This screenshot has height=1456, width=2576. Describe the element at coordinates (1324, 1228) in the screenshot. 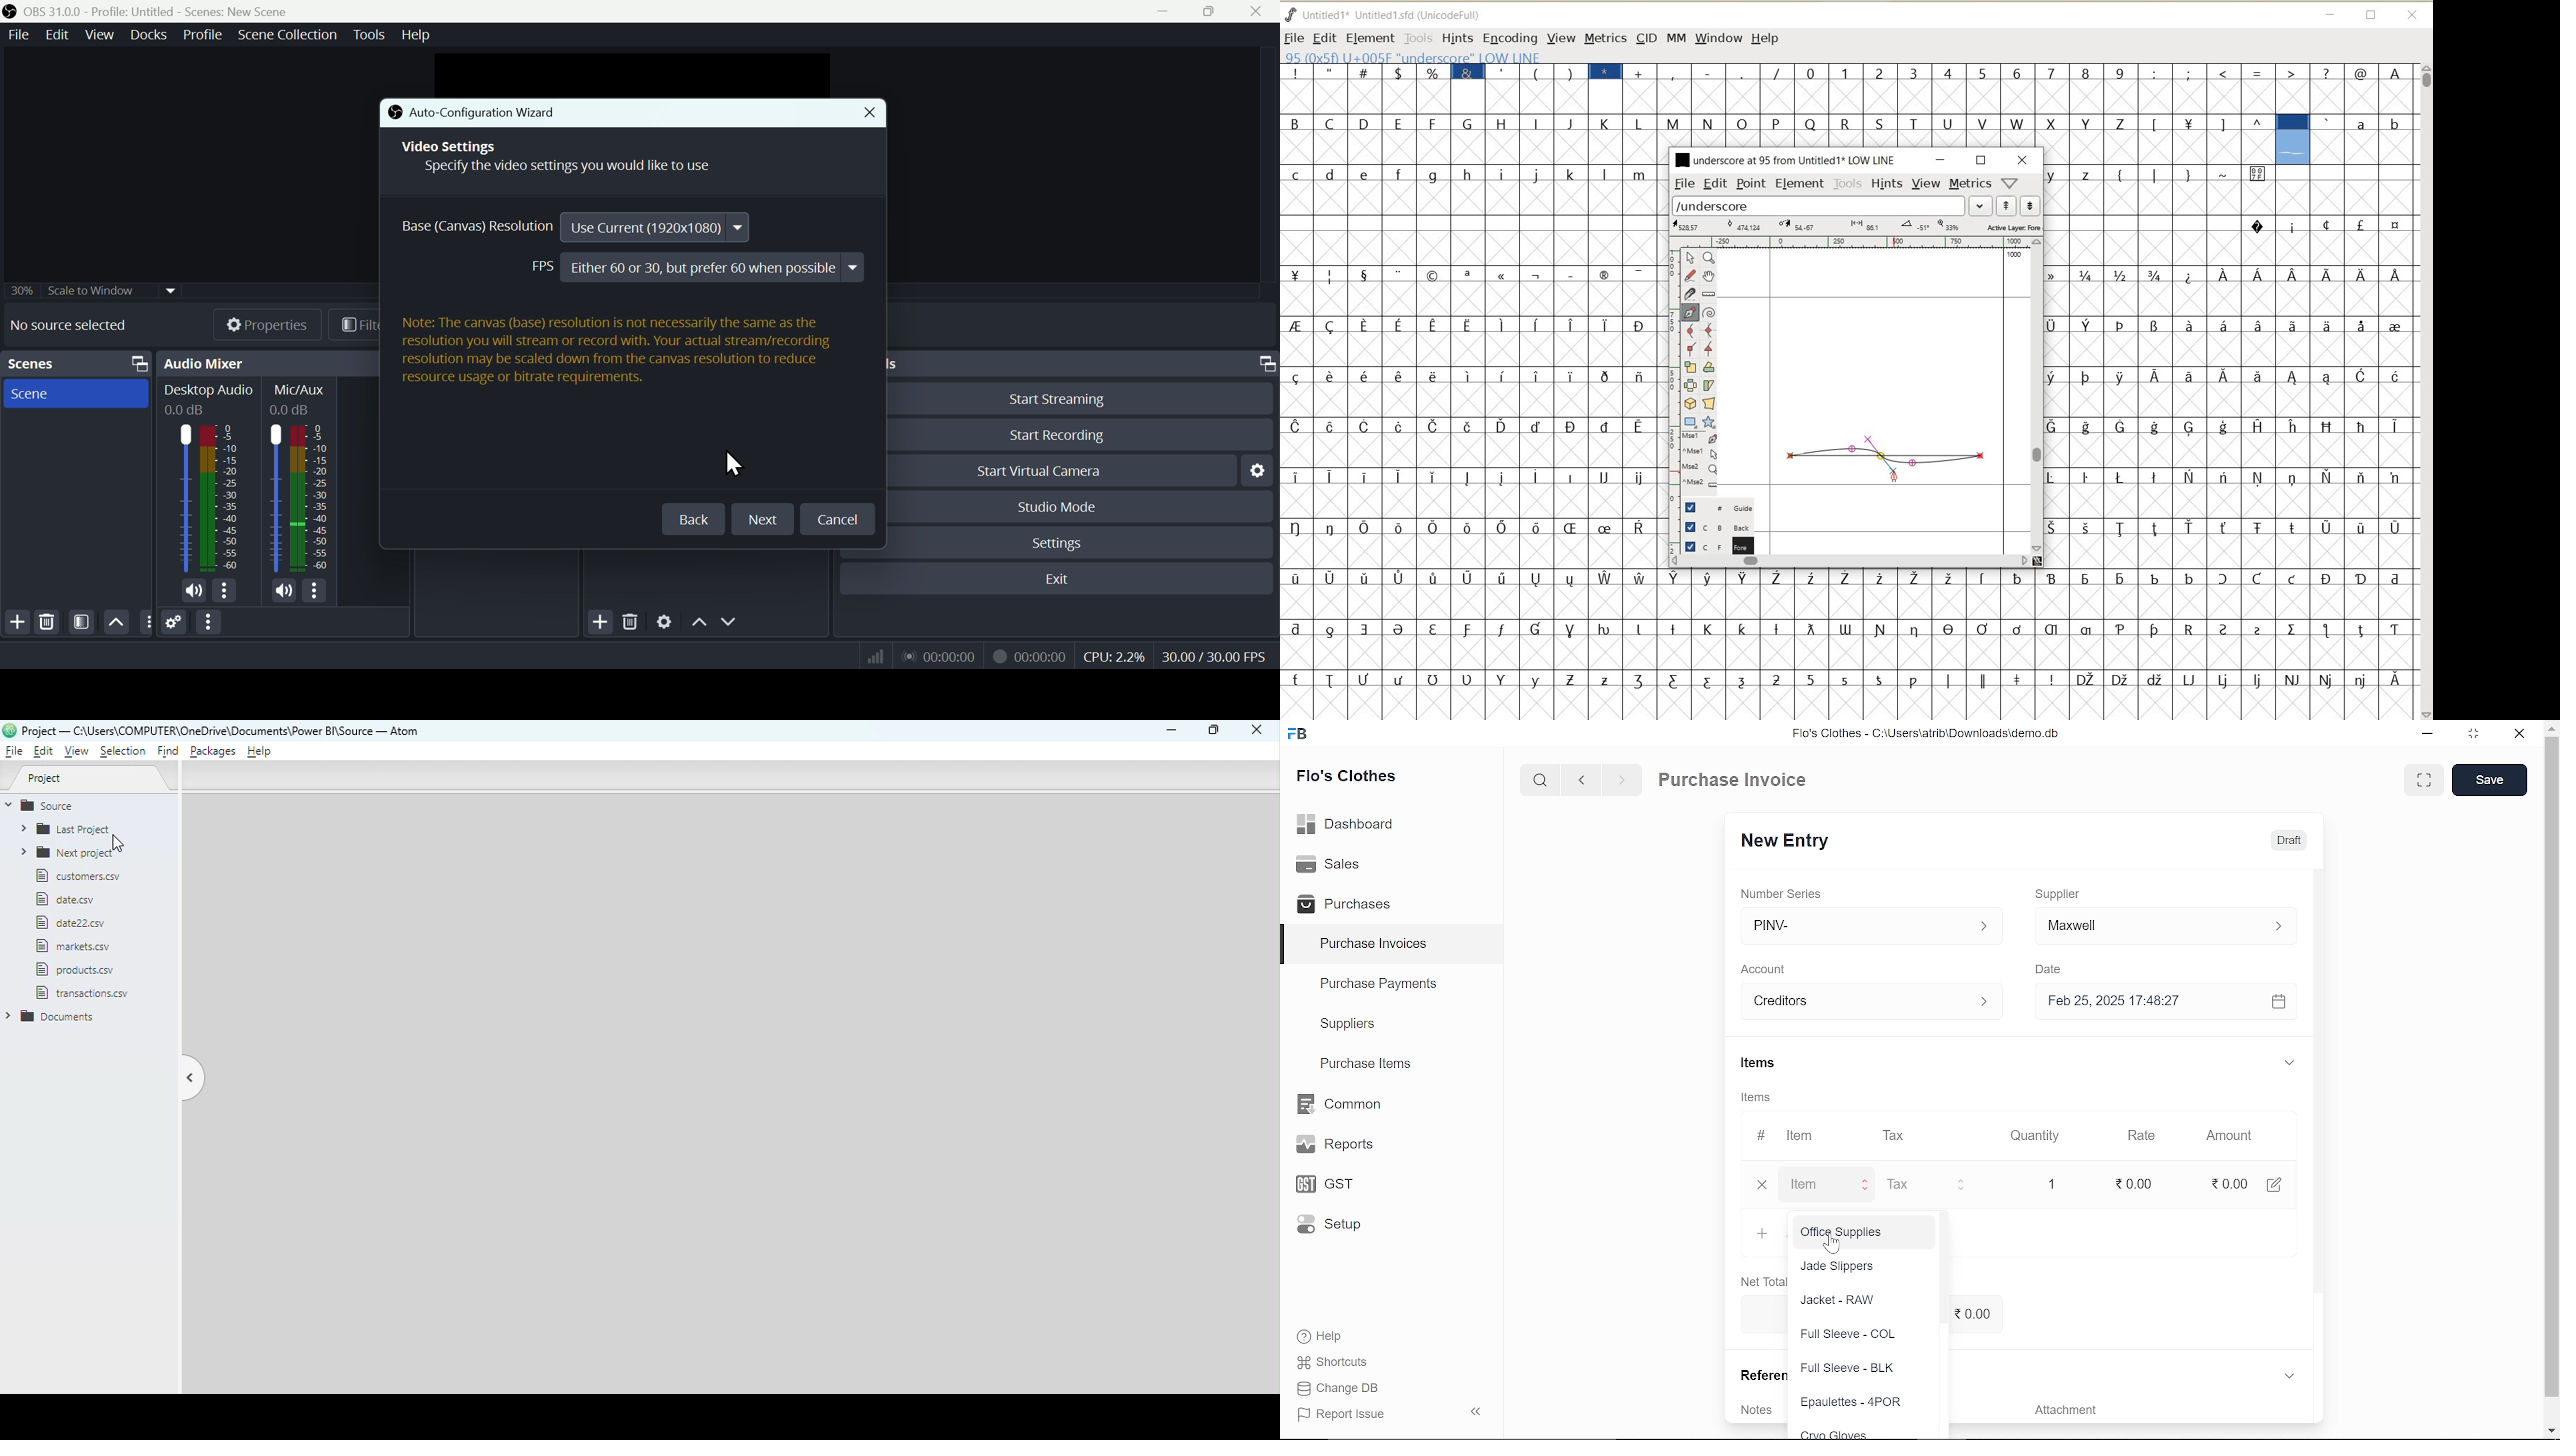

I see `Setup` at that location.